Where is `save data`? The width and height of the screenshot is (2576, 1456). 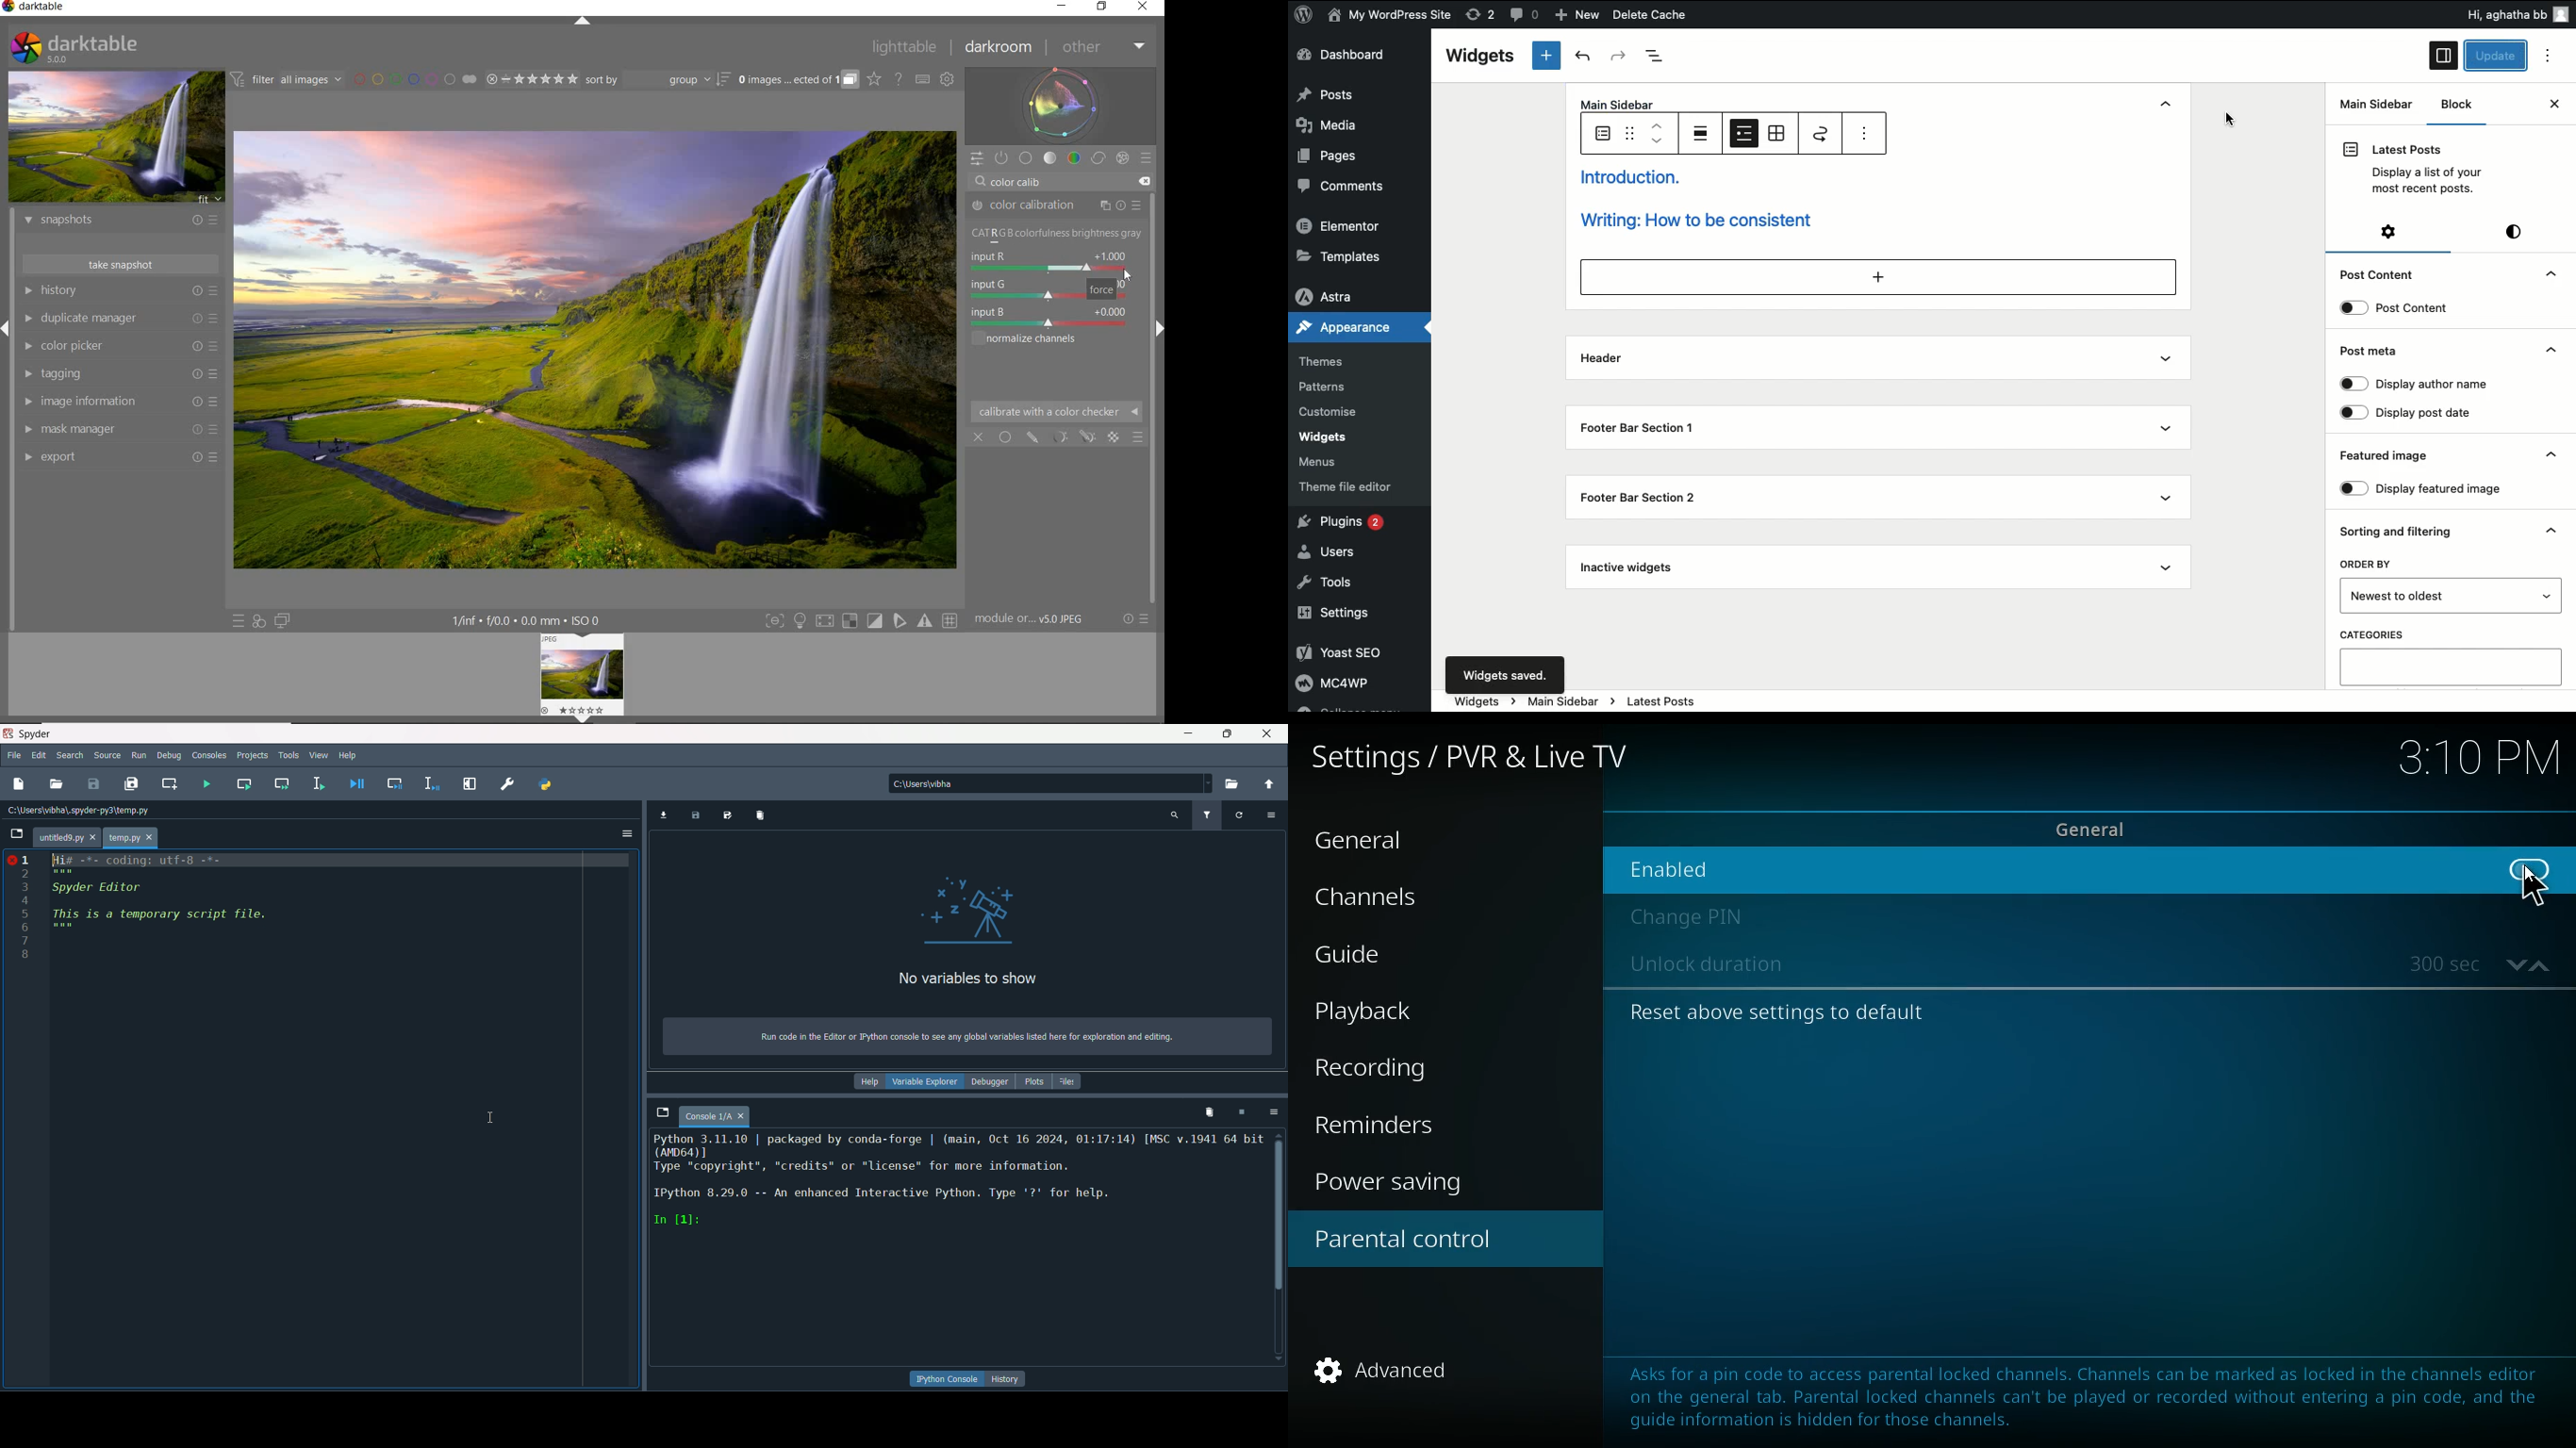
save data is located at coordinates (697, 816).